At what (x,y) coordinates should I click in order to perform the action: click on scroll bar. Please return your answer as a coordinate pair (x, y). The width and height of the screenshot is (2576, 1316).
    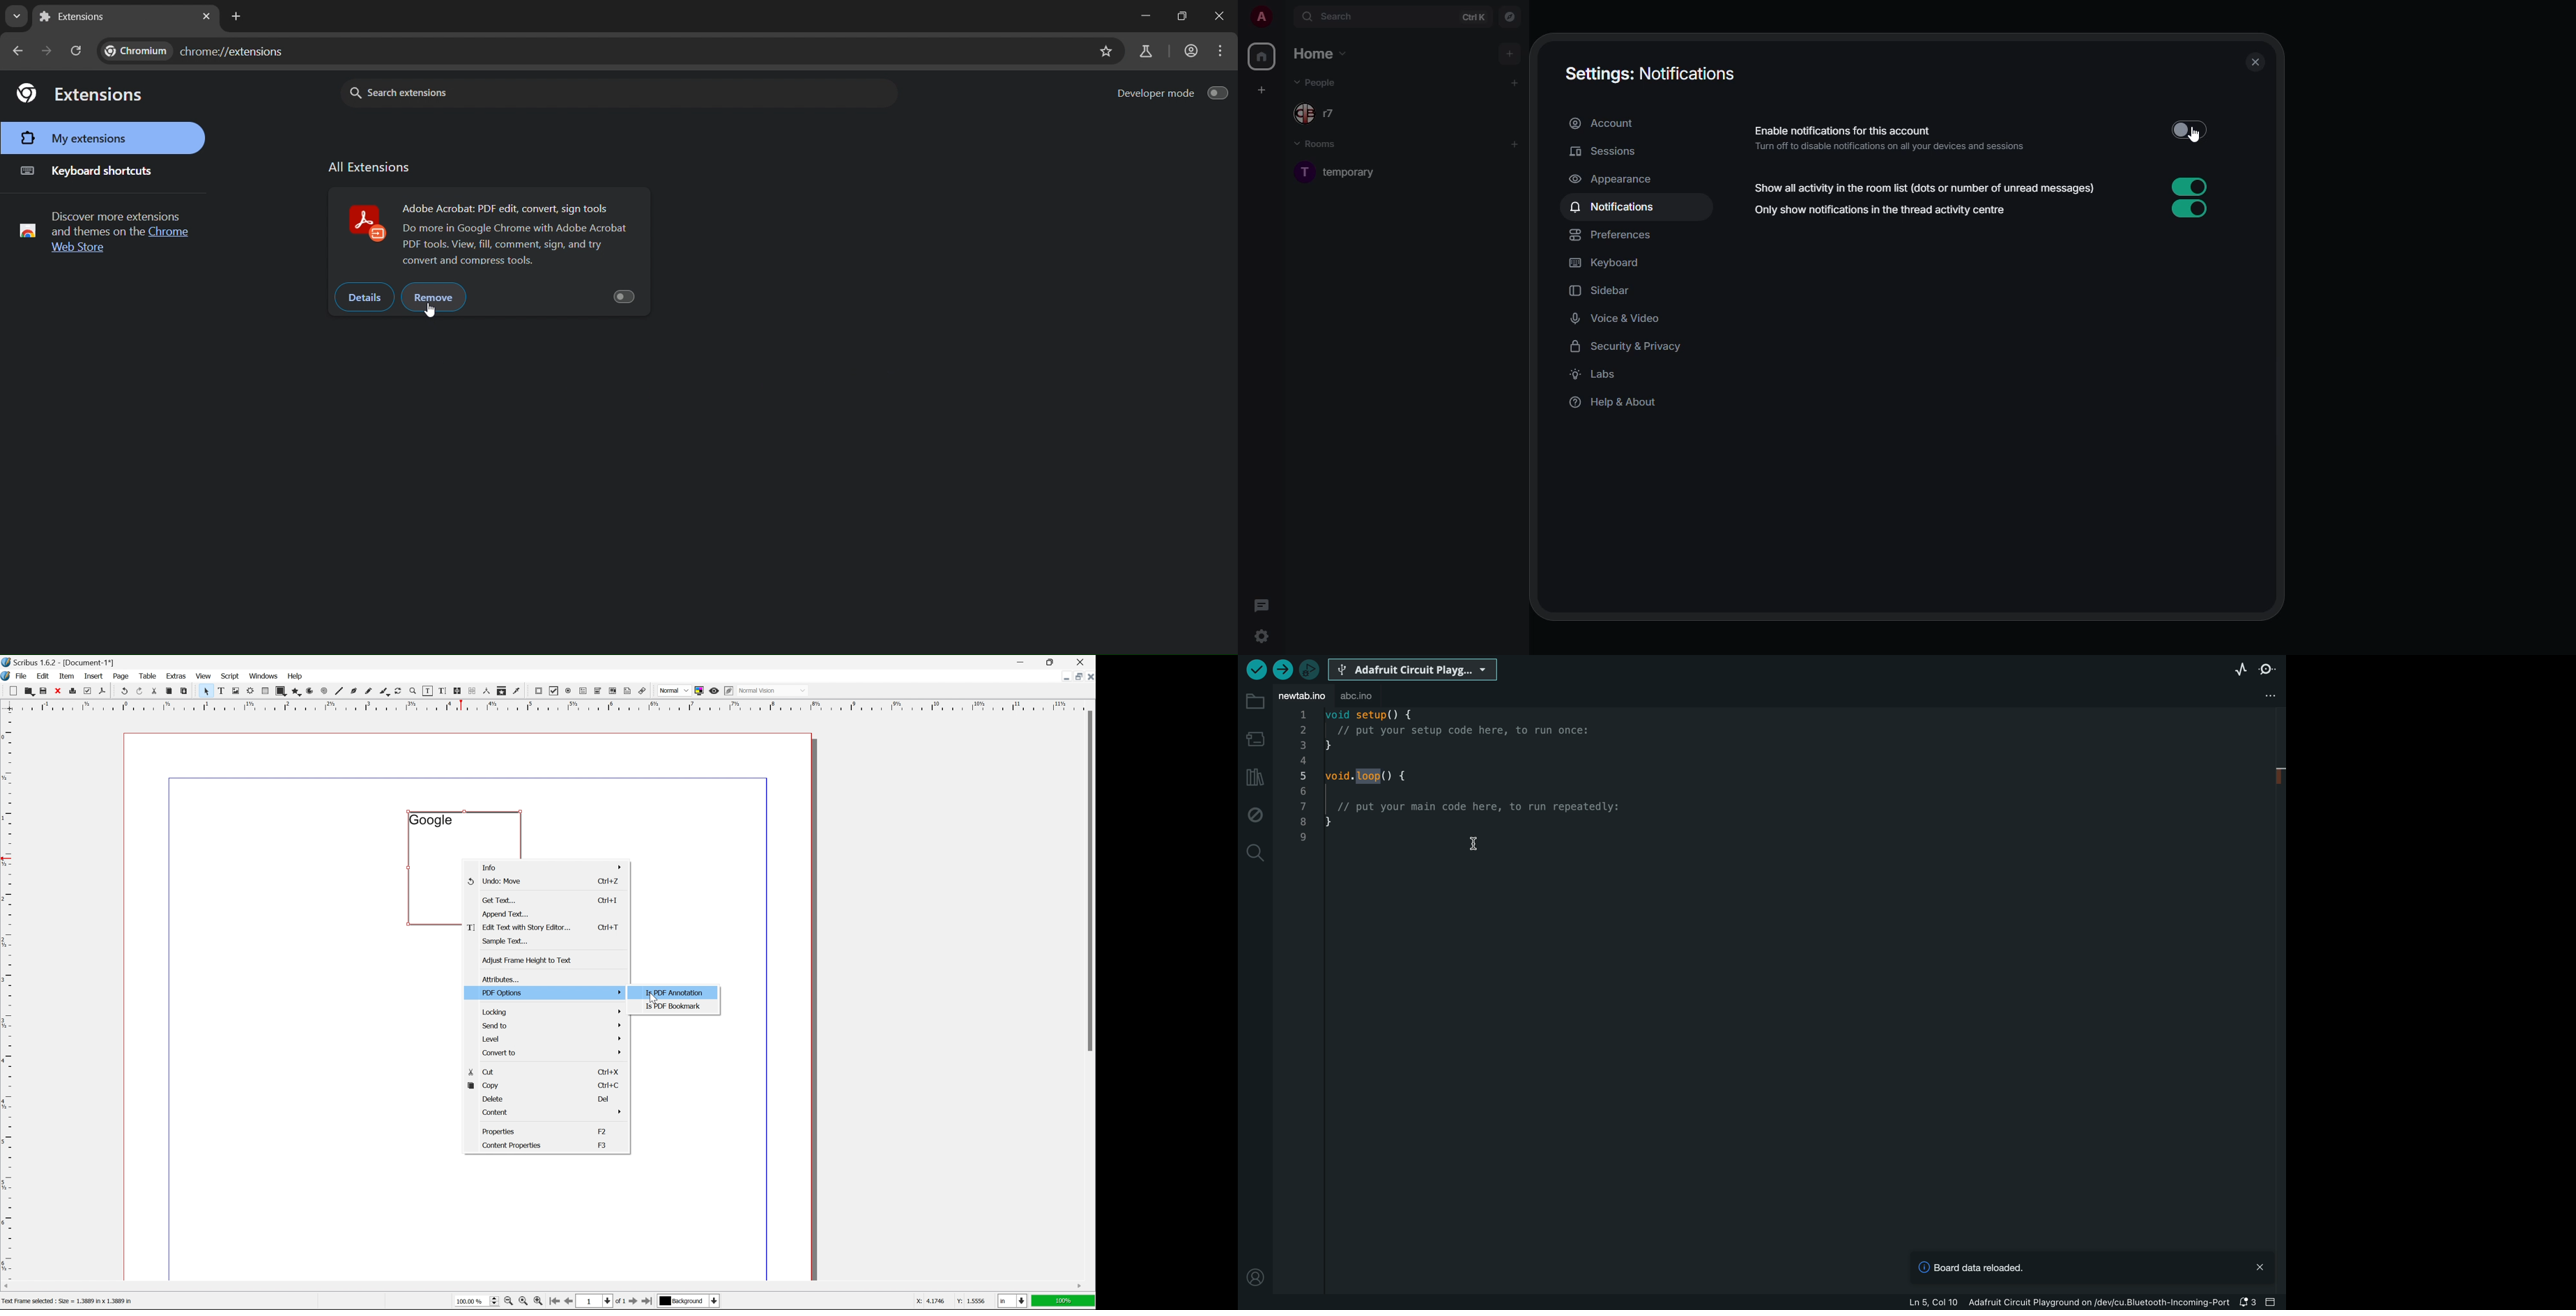
    Looking at the image, I should click on (543, 1286).